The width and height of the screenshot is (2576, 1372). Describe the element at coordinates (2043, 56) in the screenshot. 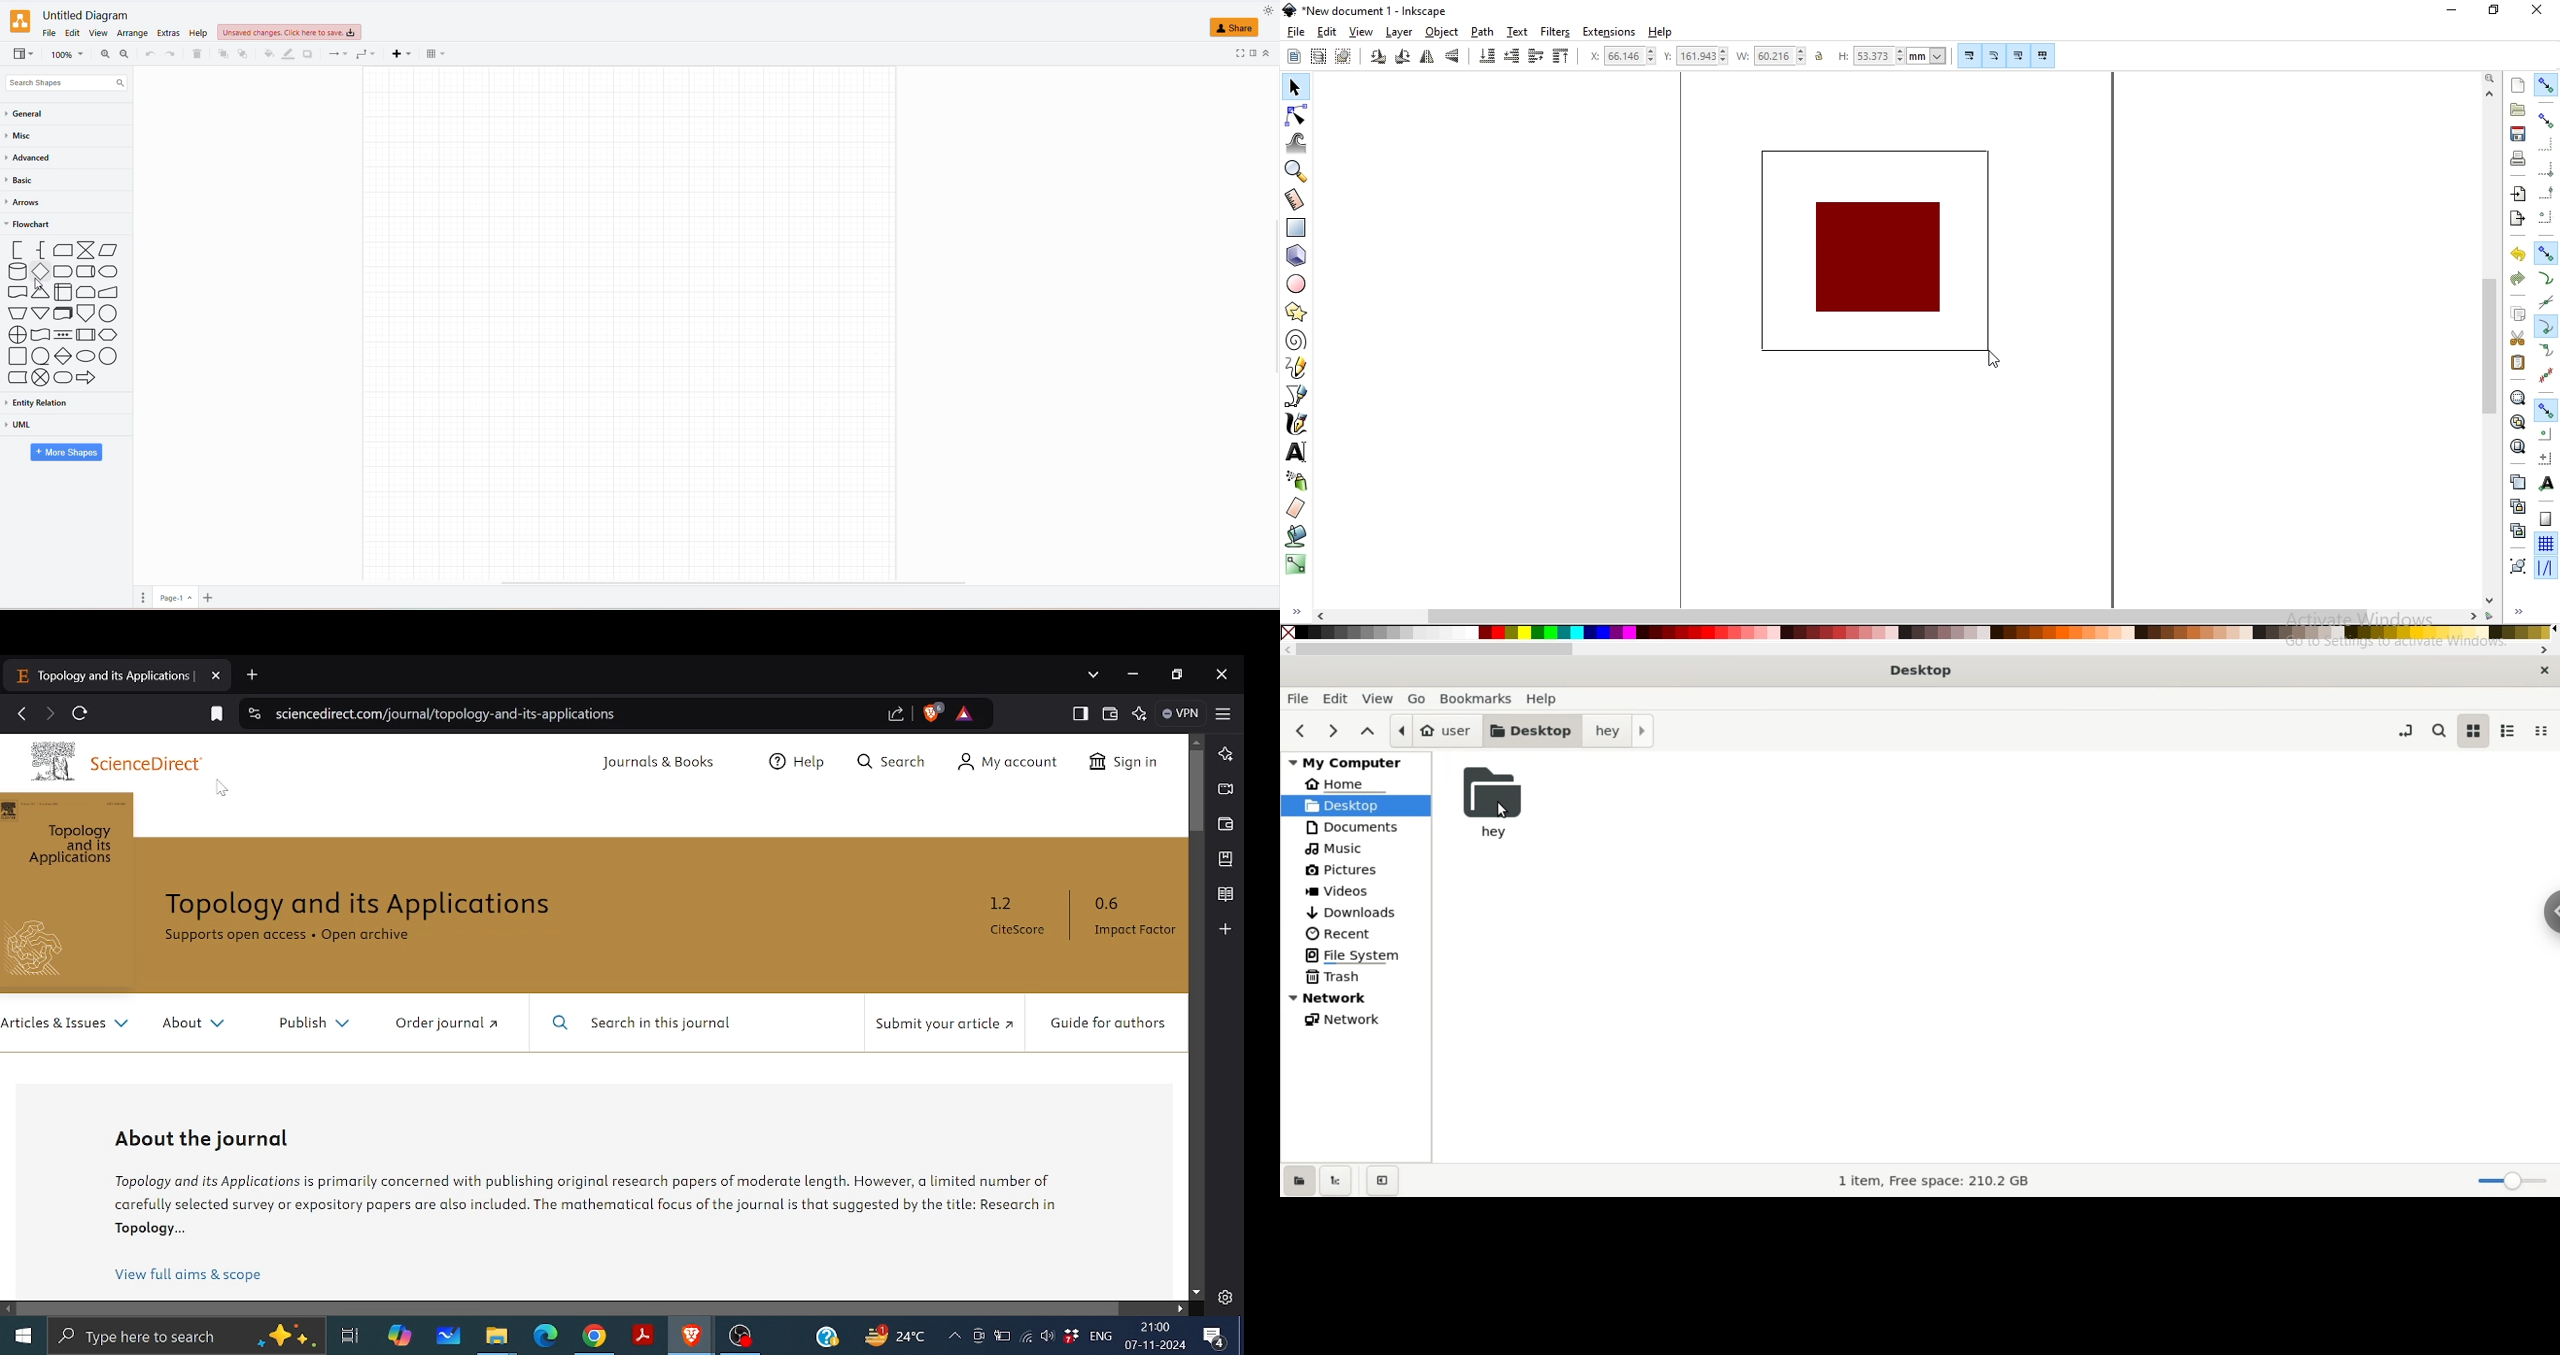

I see `move patterns along with objects` at that location.